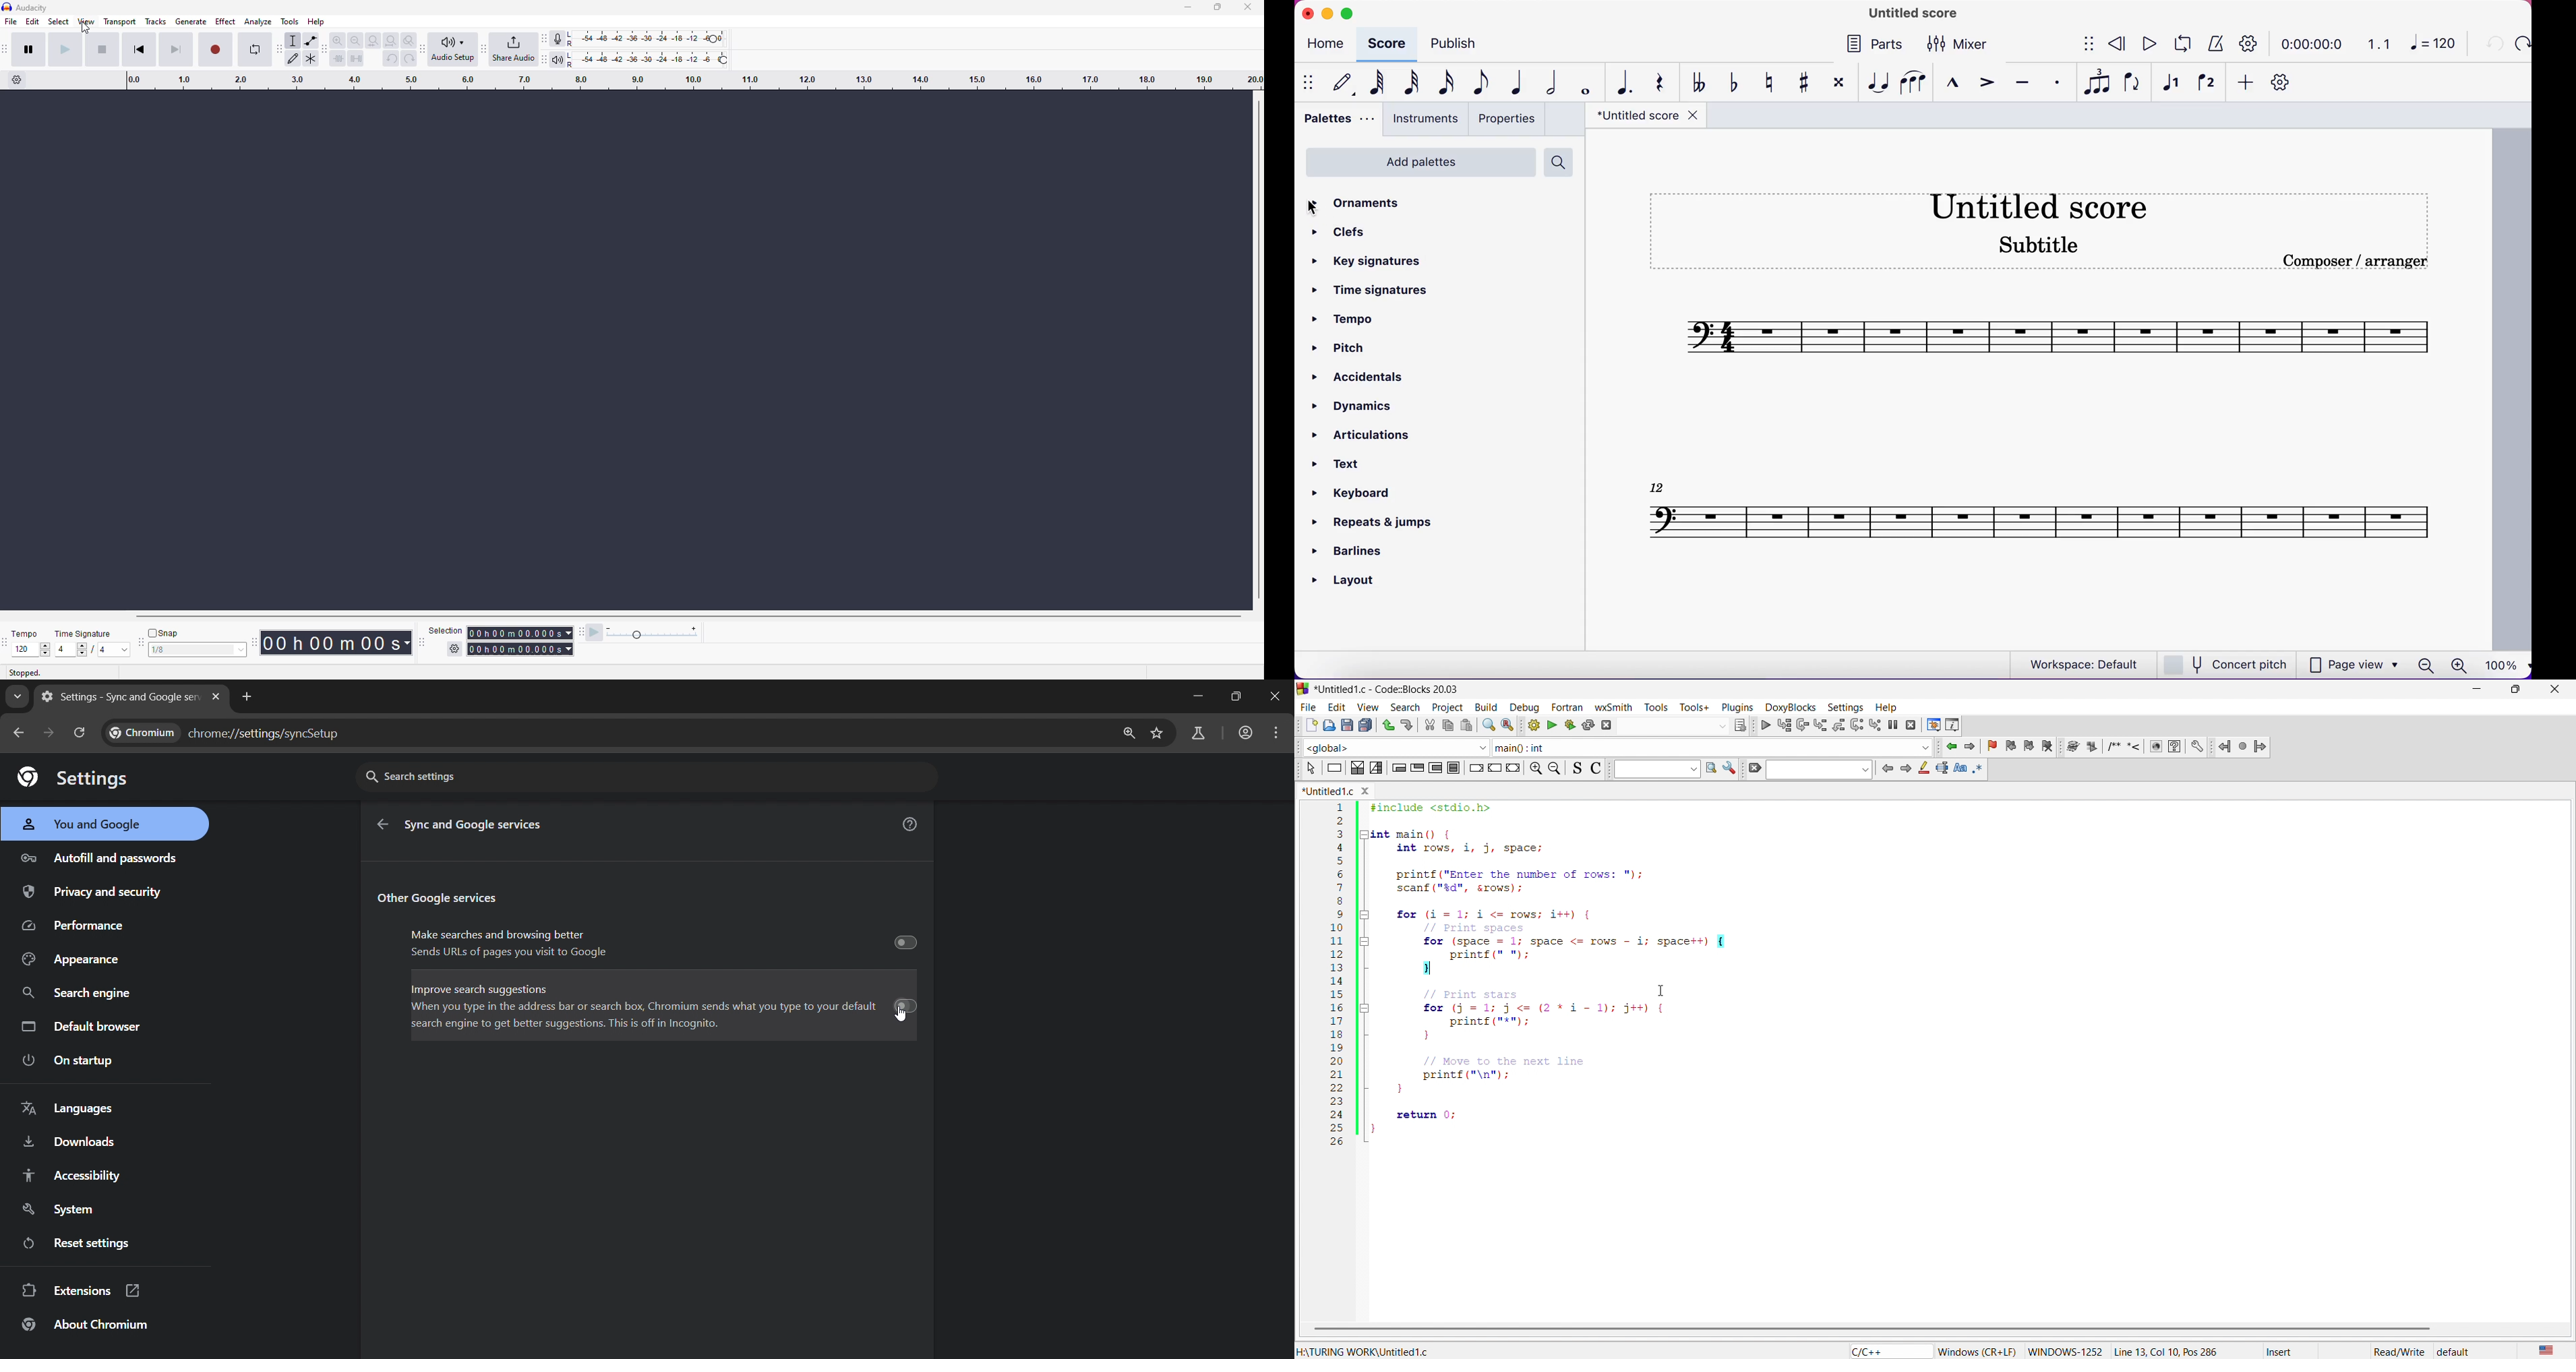 This screenshot has height=1372, width=2576. I want to click on web, so click(2156, 747).